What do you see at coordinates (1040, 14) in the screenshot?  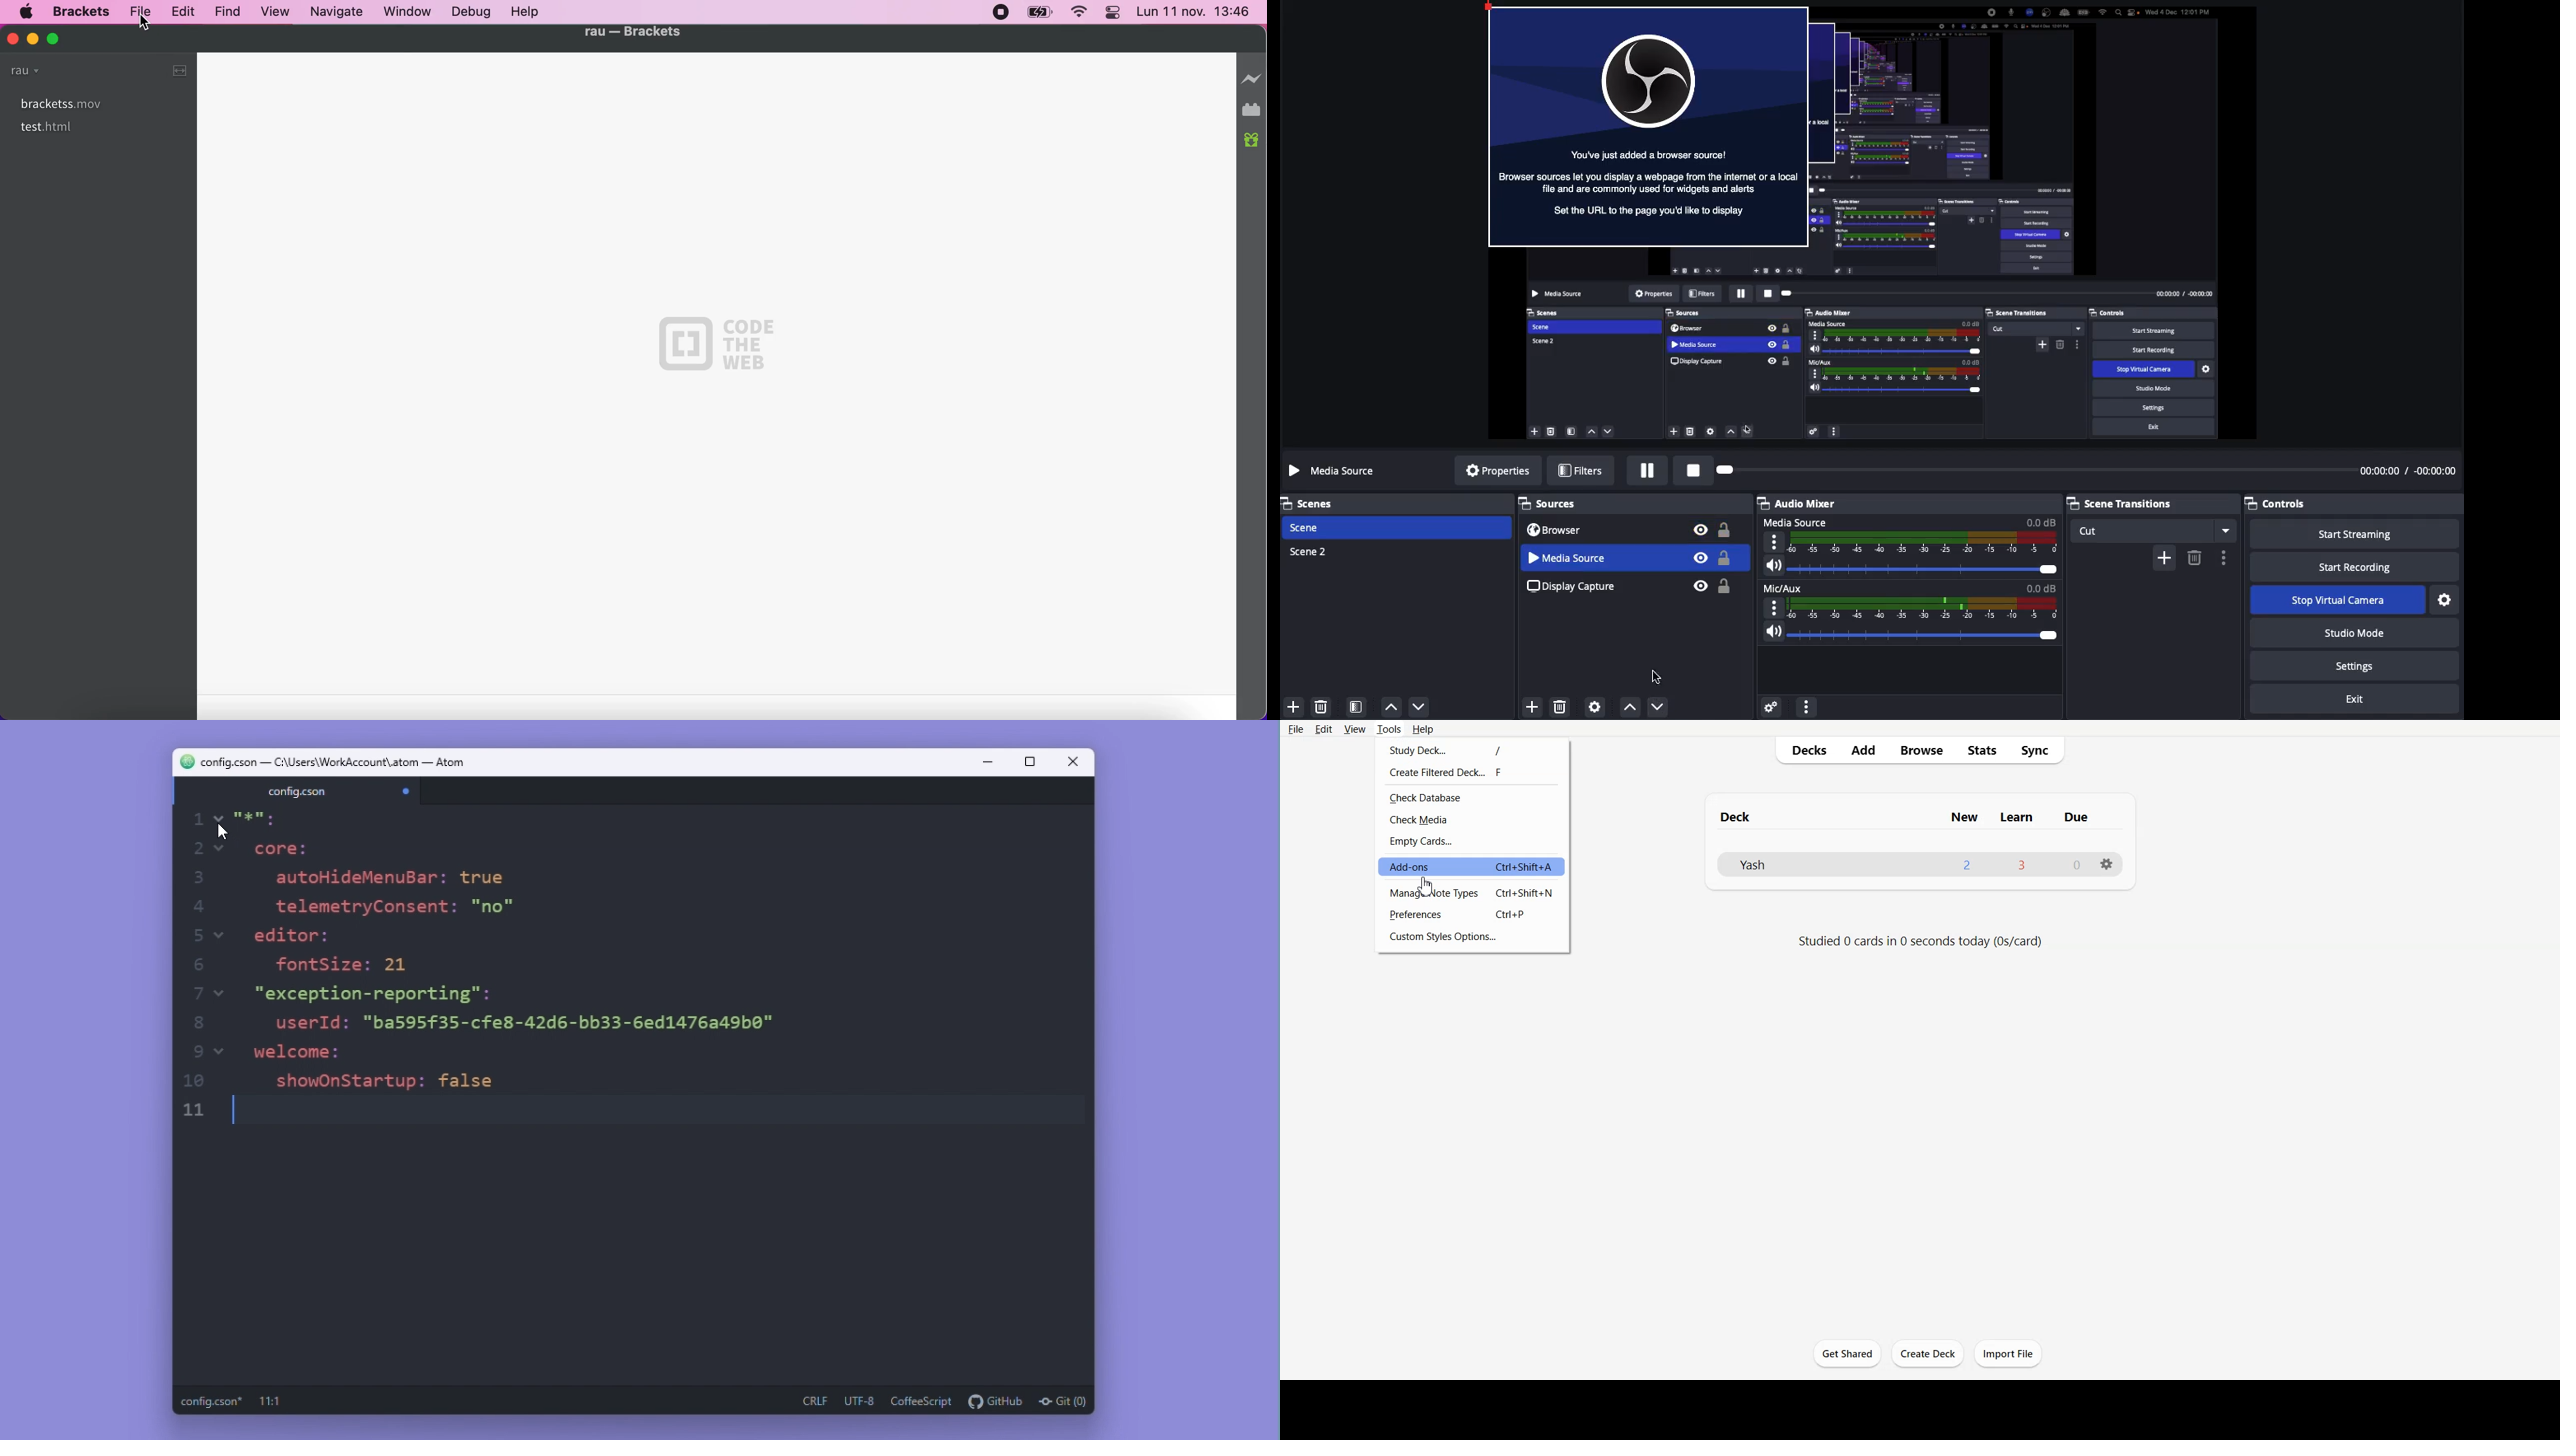 I see `battery` at bounding box center [1040, 14].